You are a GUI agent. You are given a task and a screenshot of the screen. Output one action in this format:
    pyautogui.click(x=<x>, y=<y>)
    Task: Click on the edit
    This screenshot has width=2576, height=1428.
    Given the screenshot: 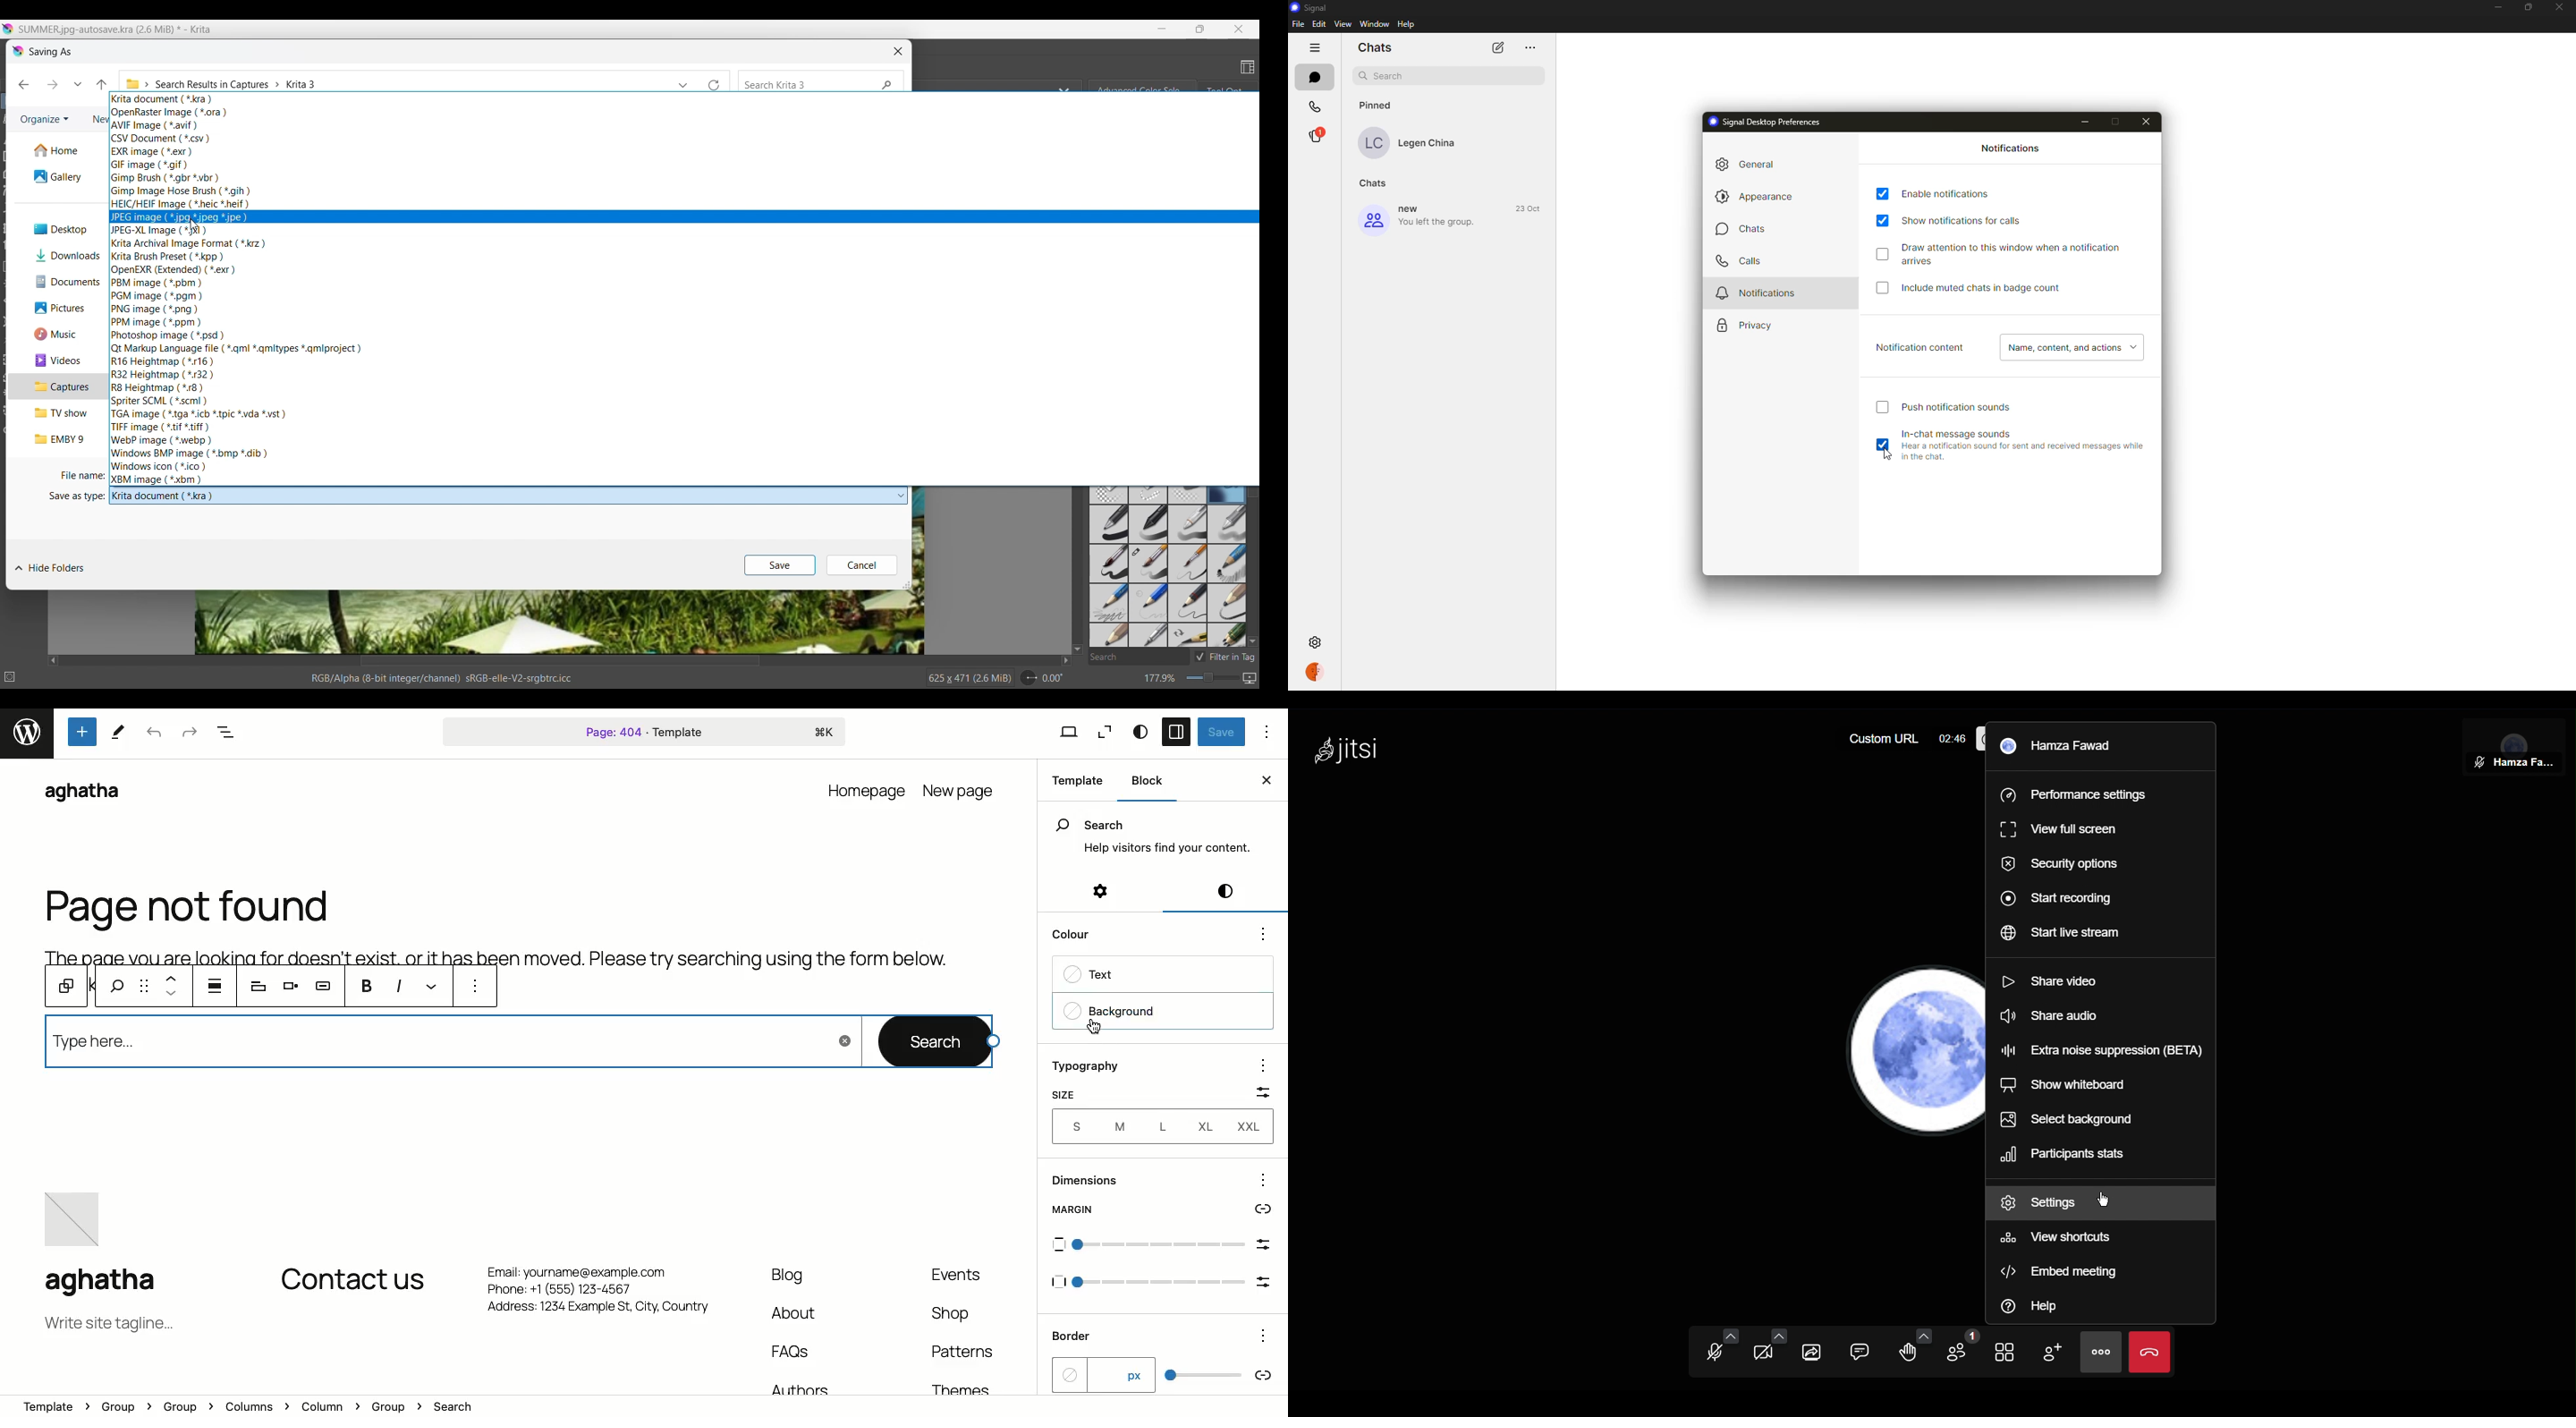 What is the action you would take?
    pyautogui.click(x=1498, y=47)
    